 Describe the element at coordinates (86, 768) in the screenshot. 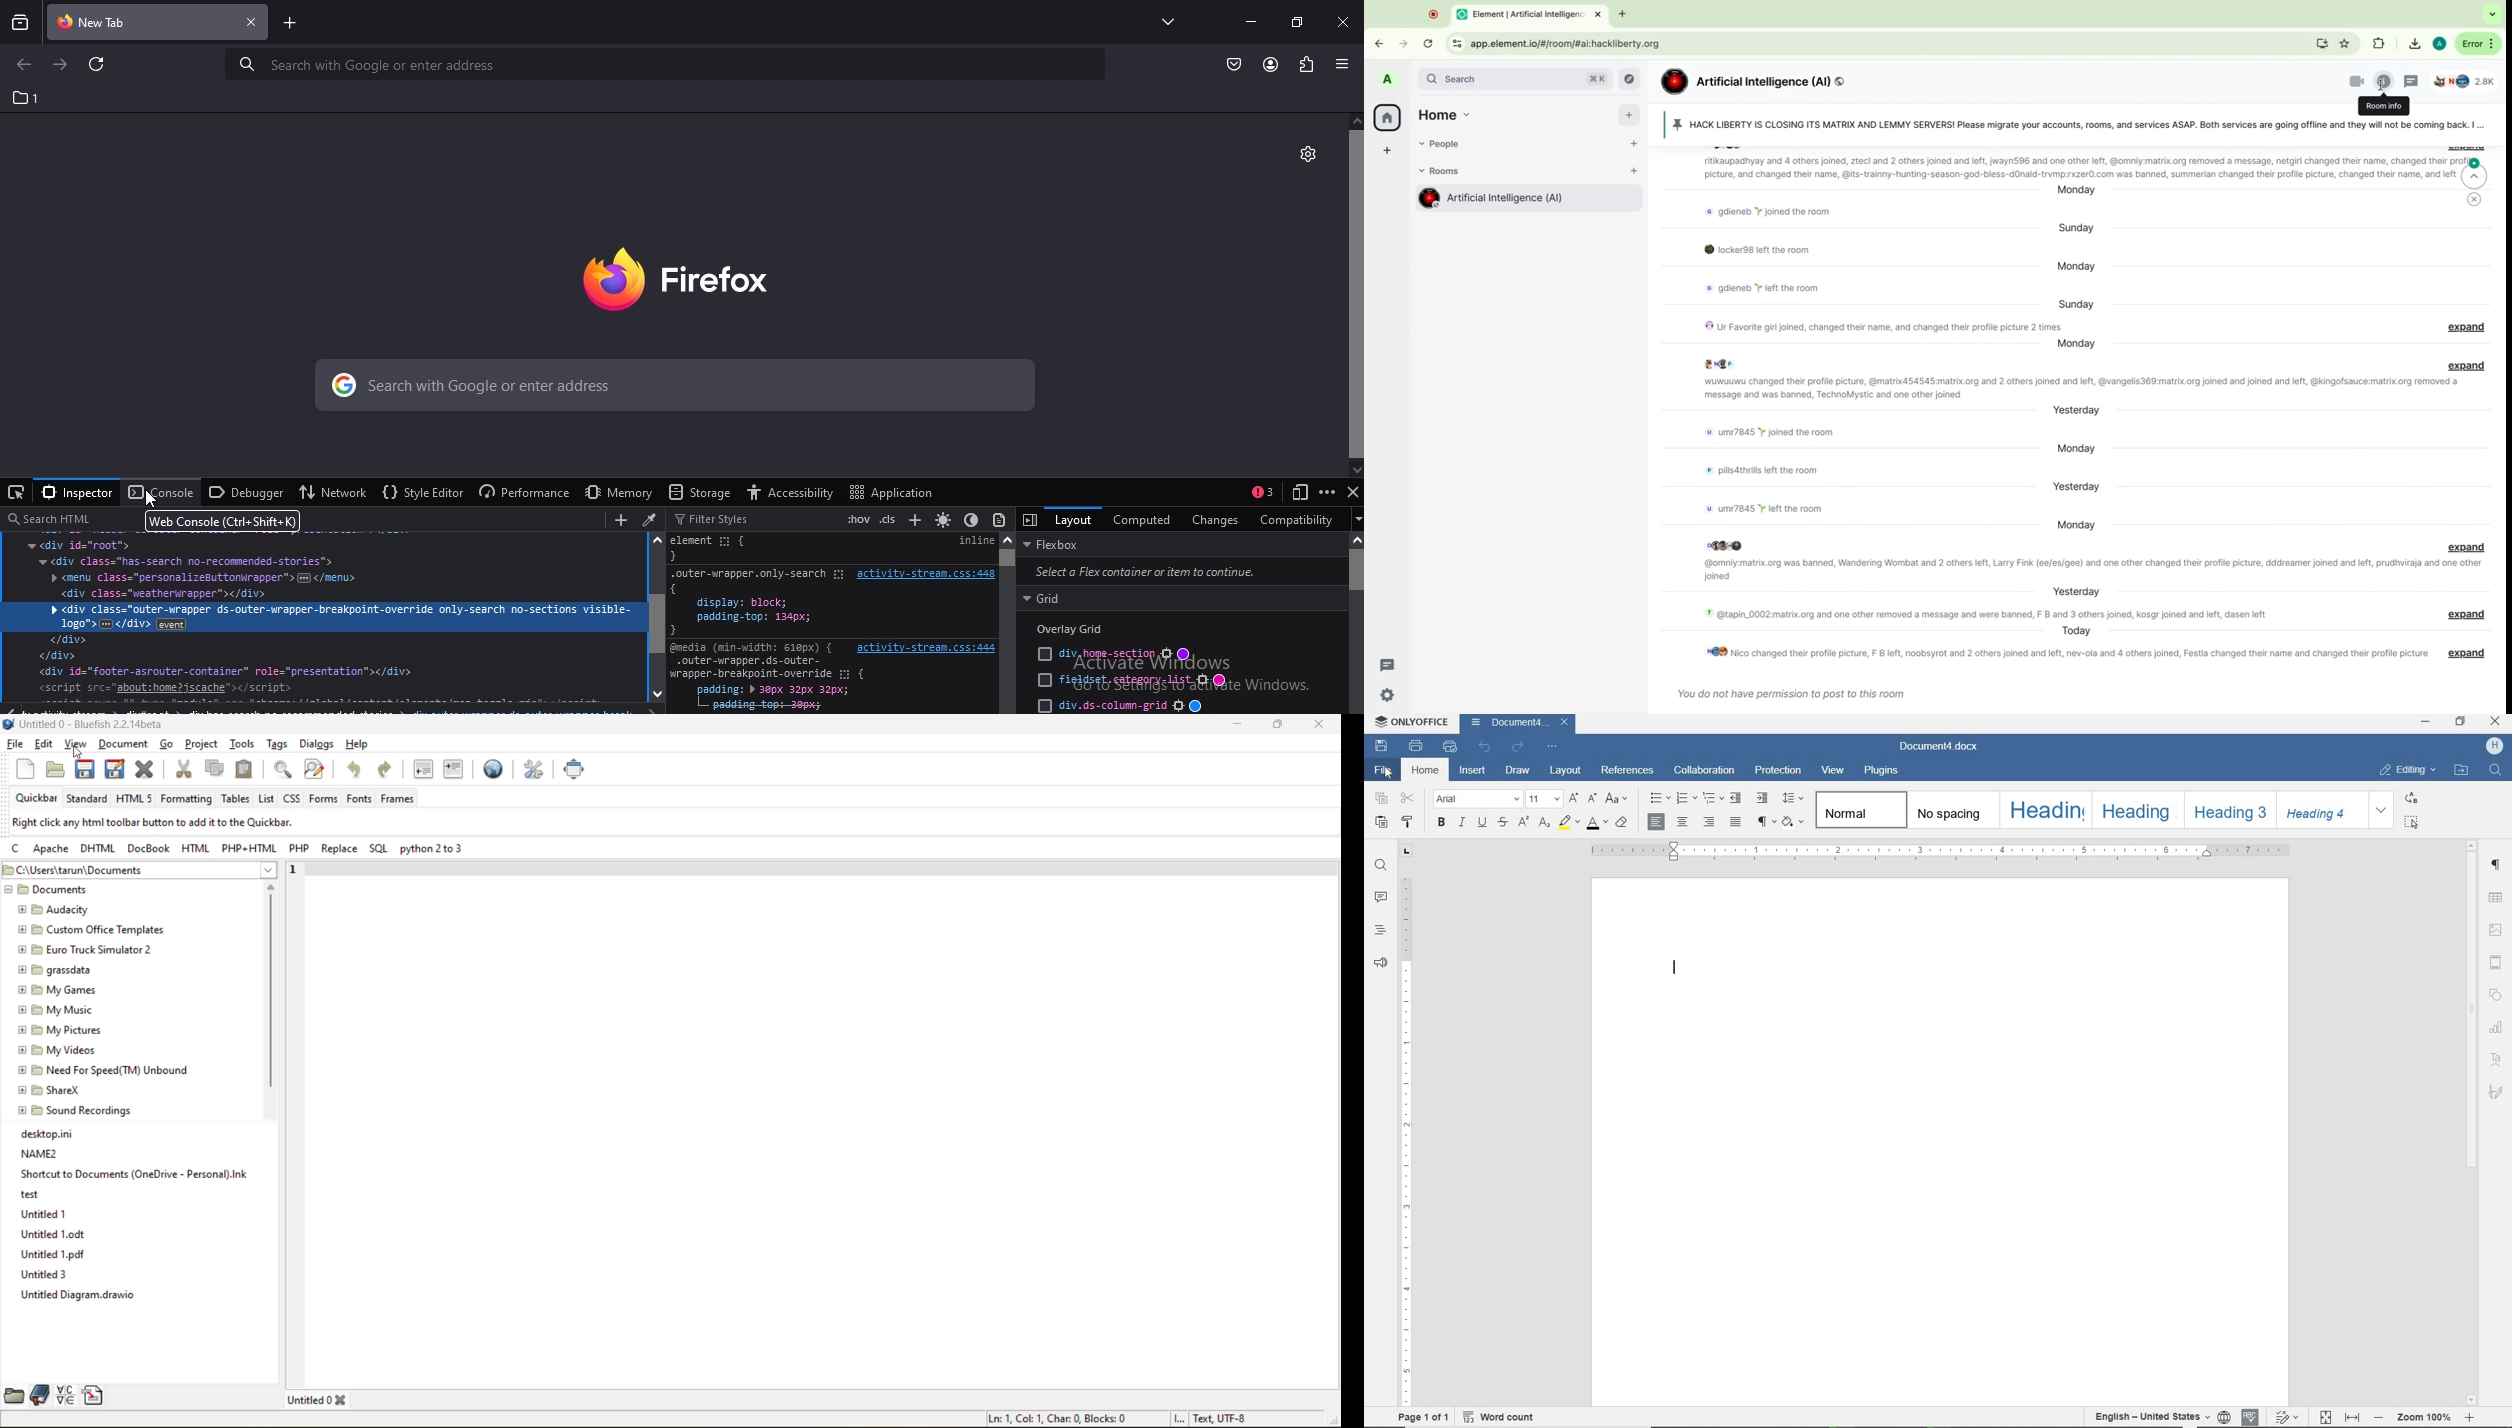

I see `save` at that location.